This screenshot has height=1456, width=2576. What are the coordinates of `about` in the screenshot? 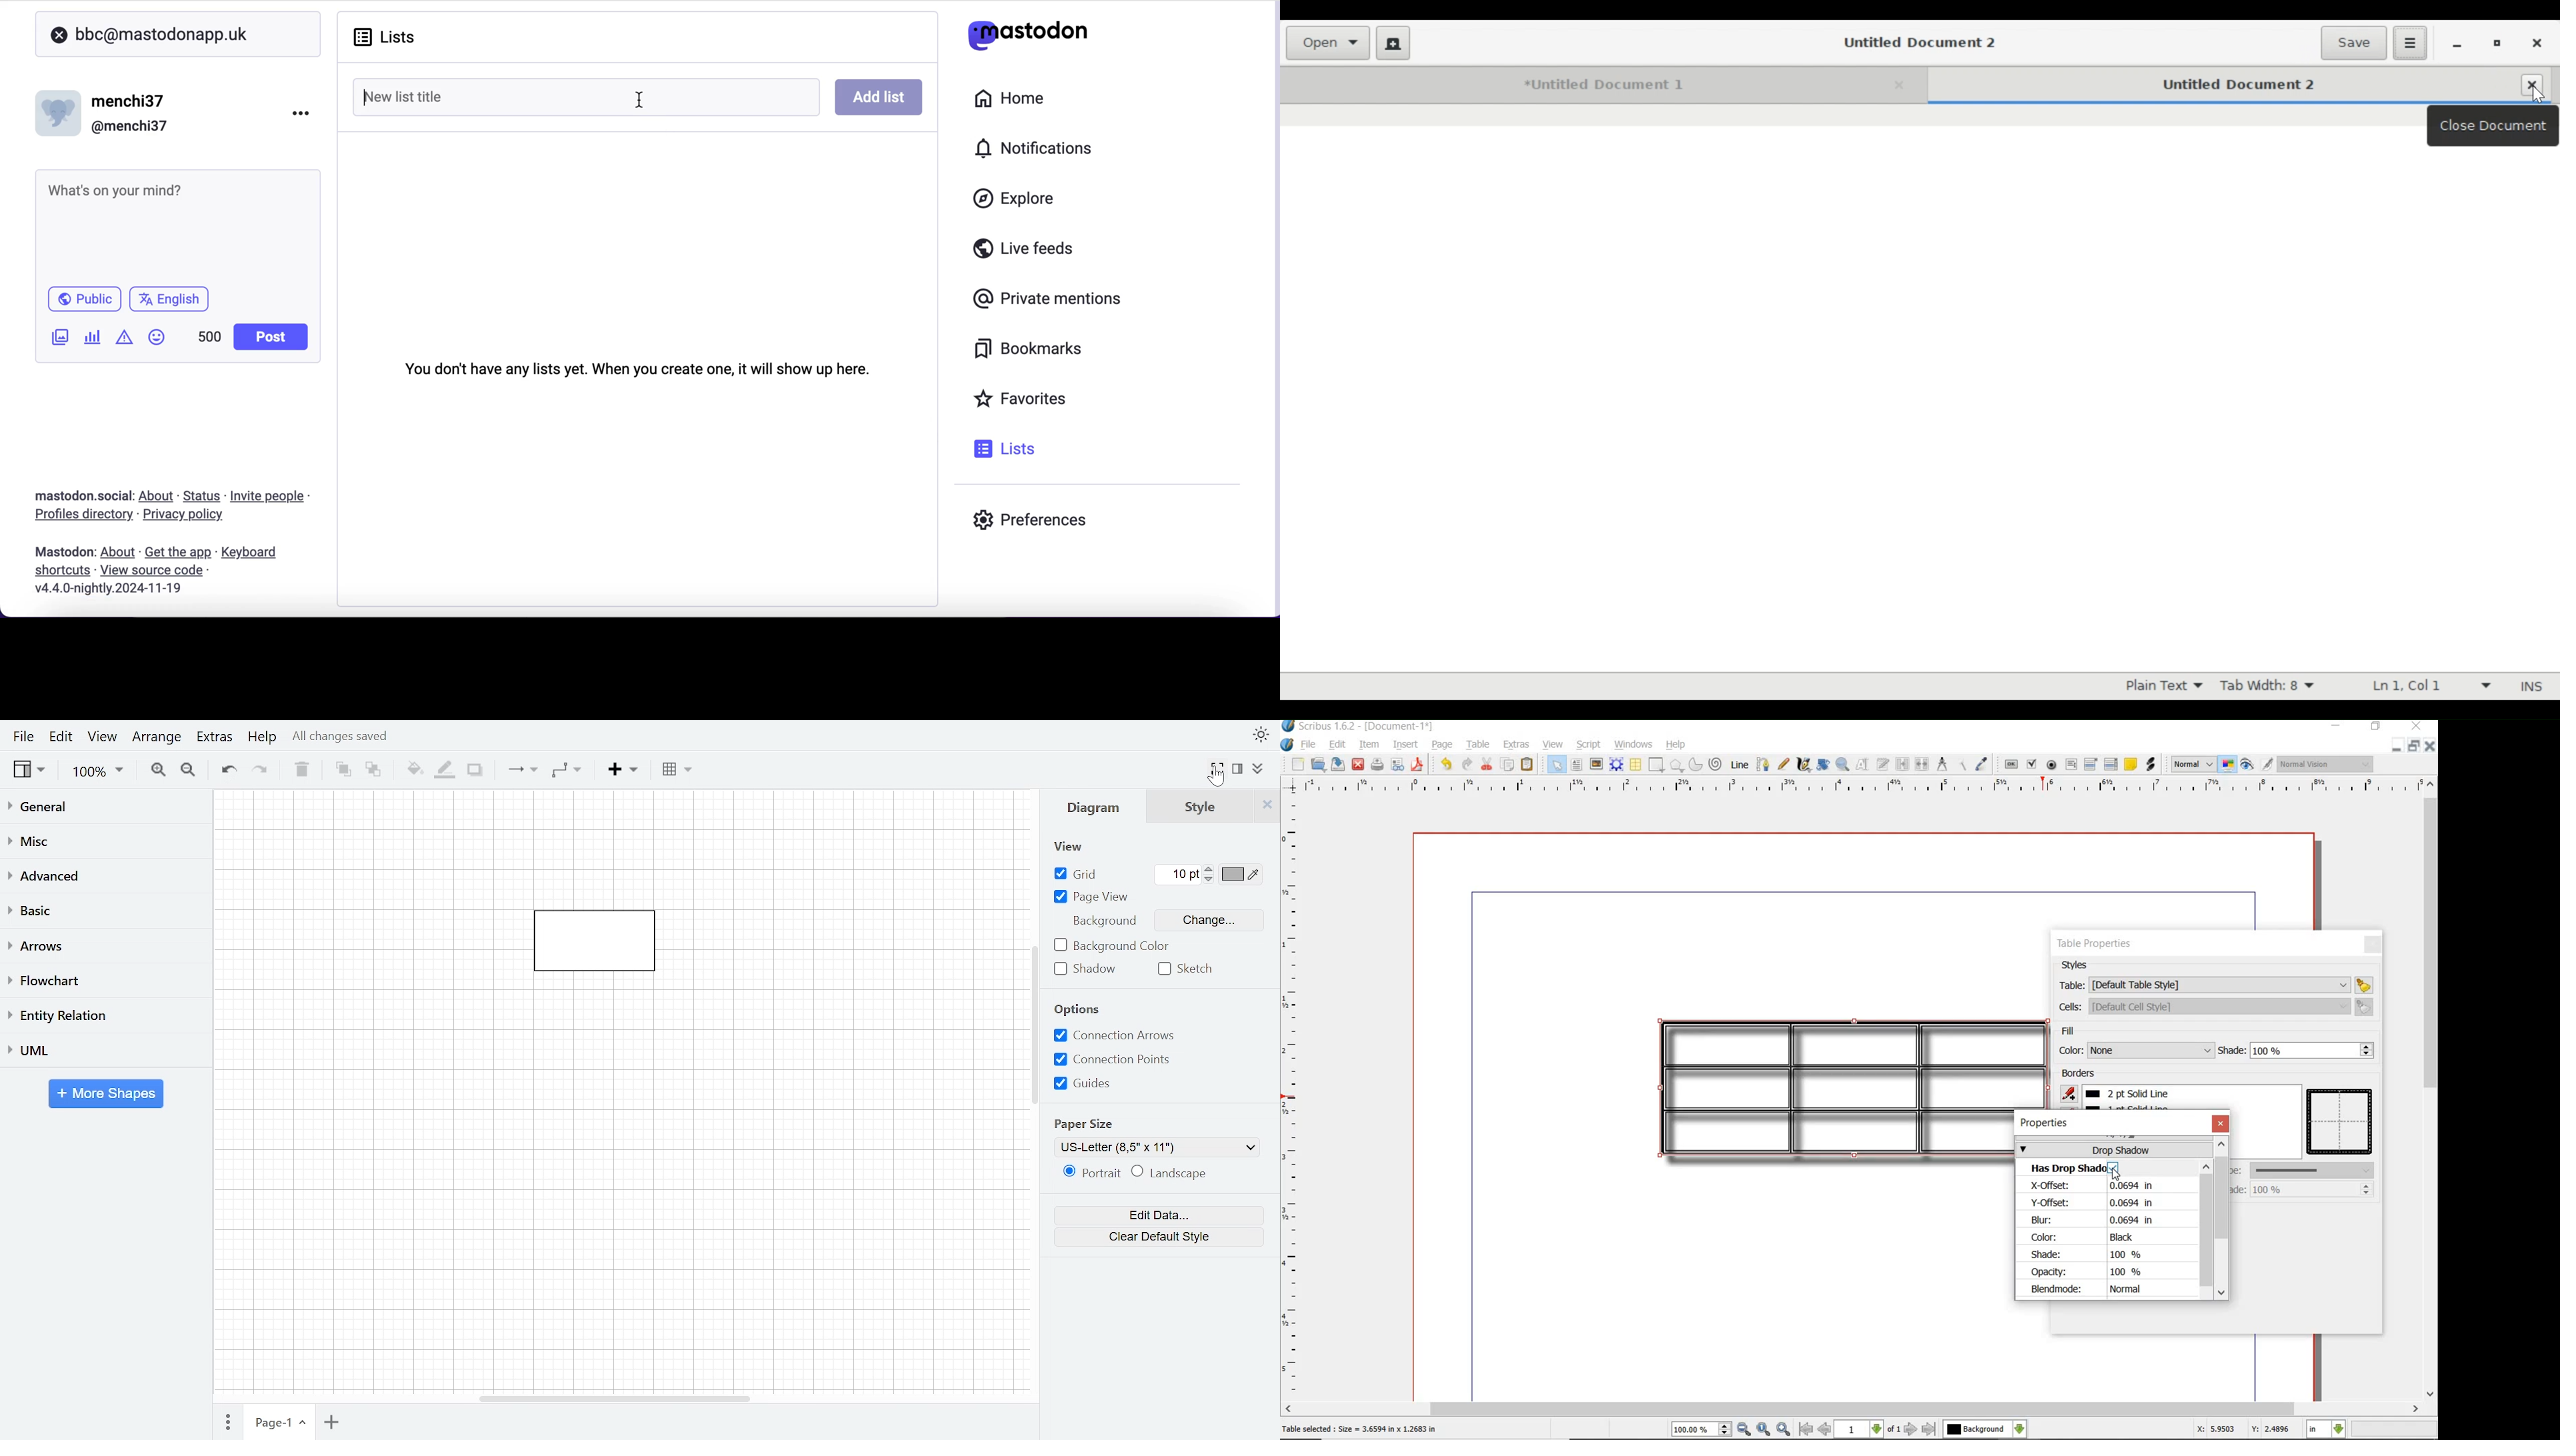 It's located at (120, 553).